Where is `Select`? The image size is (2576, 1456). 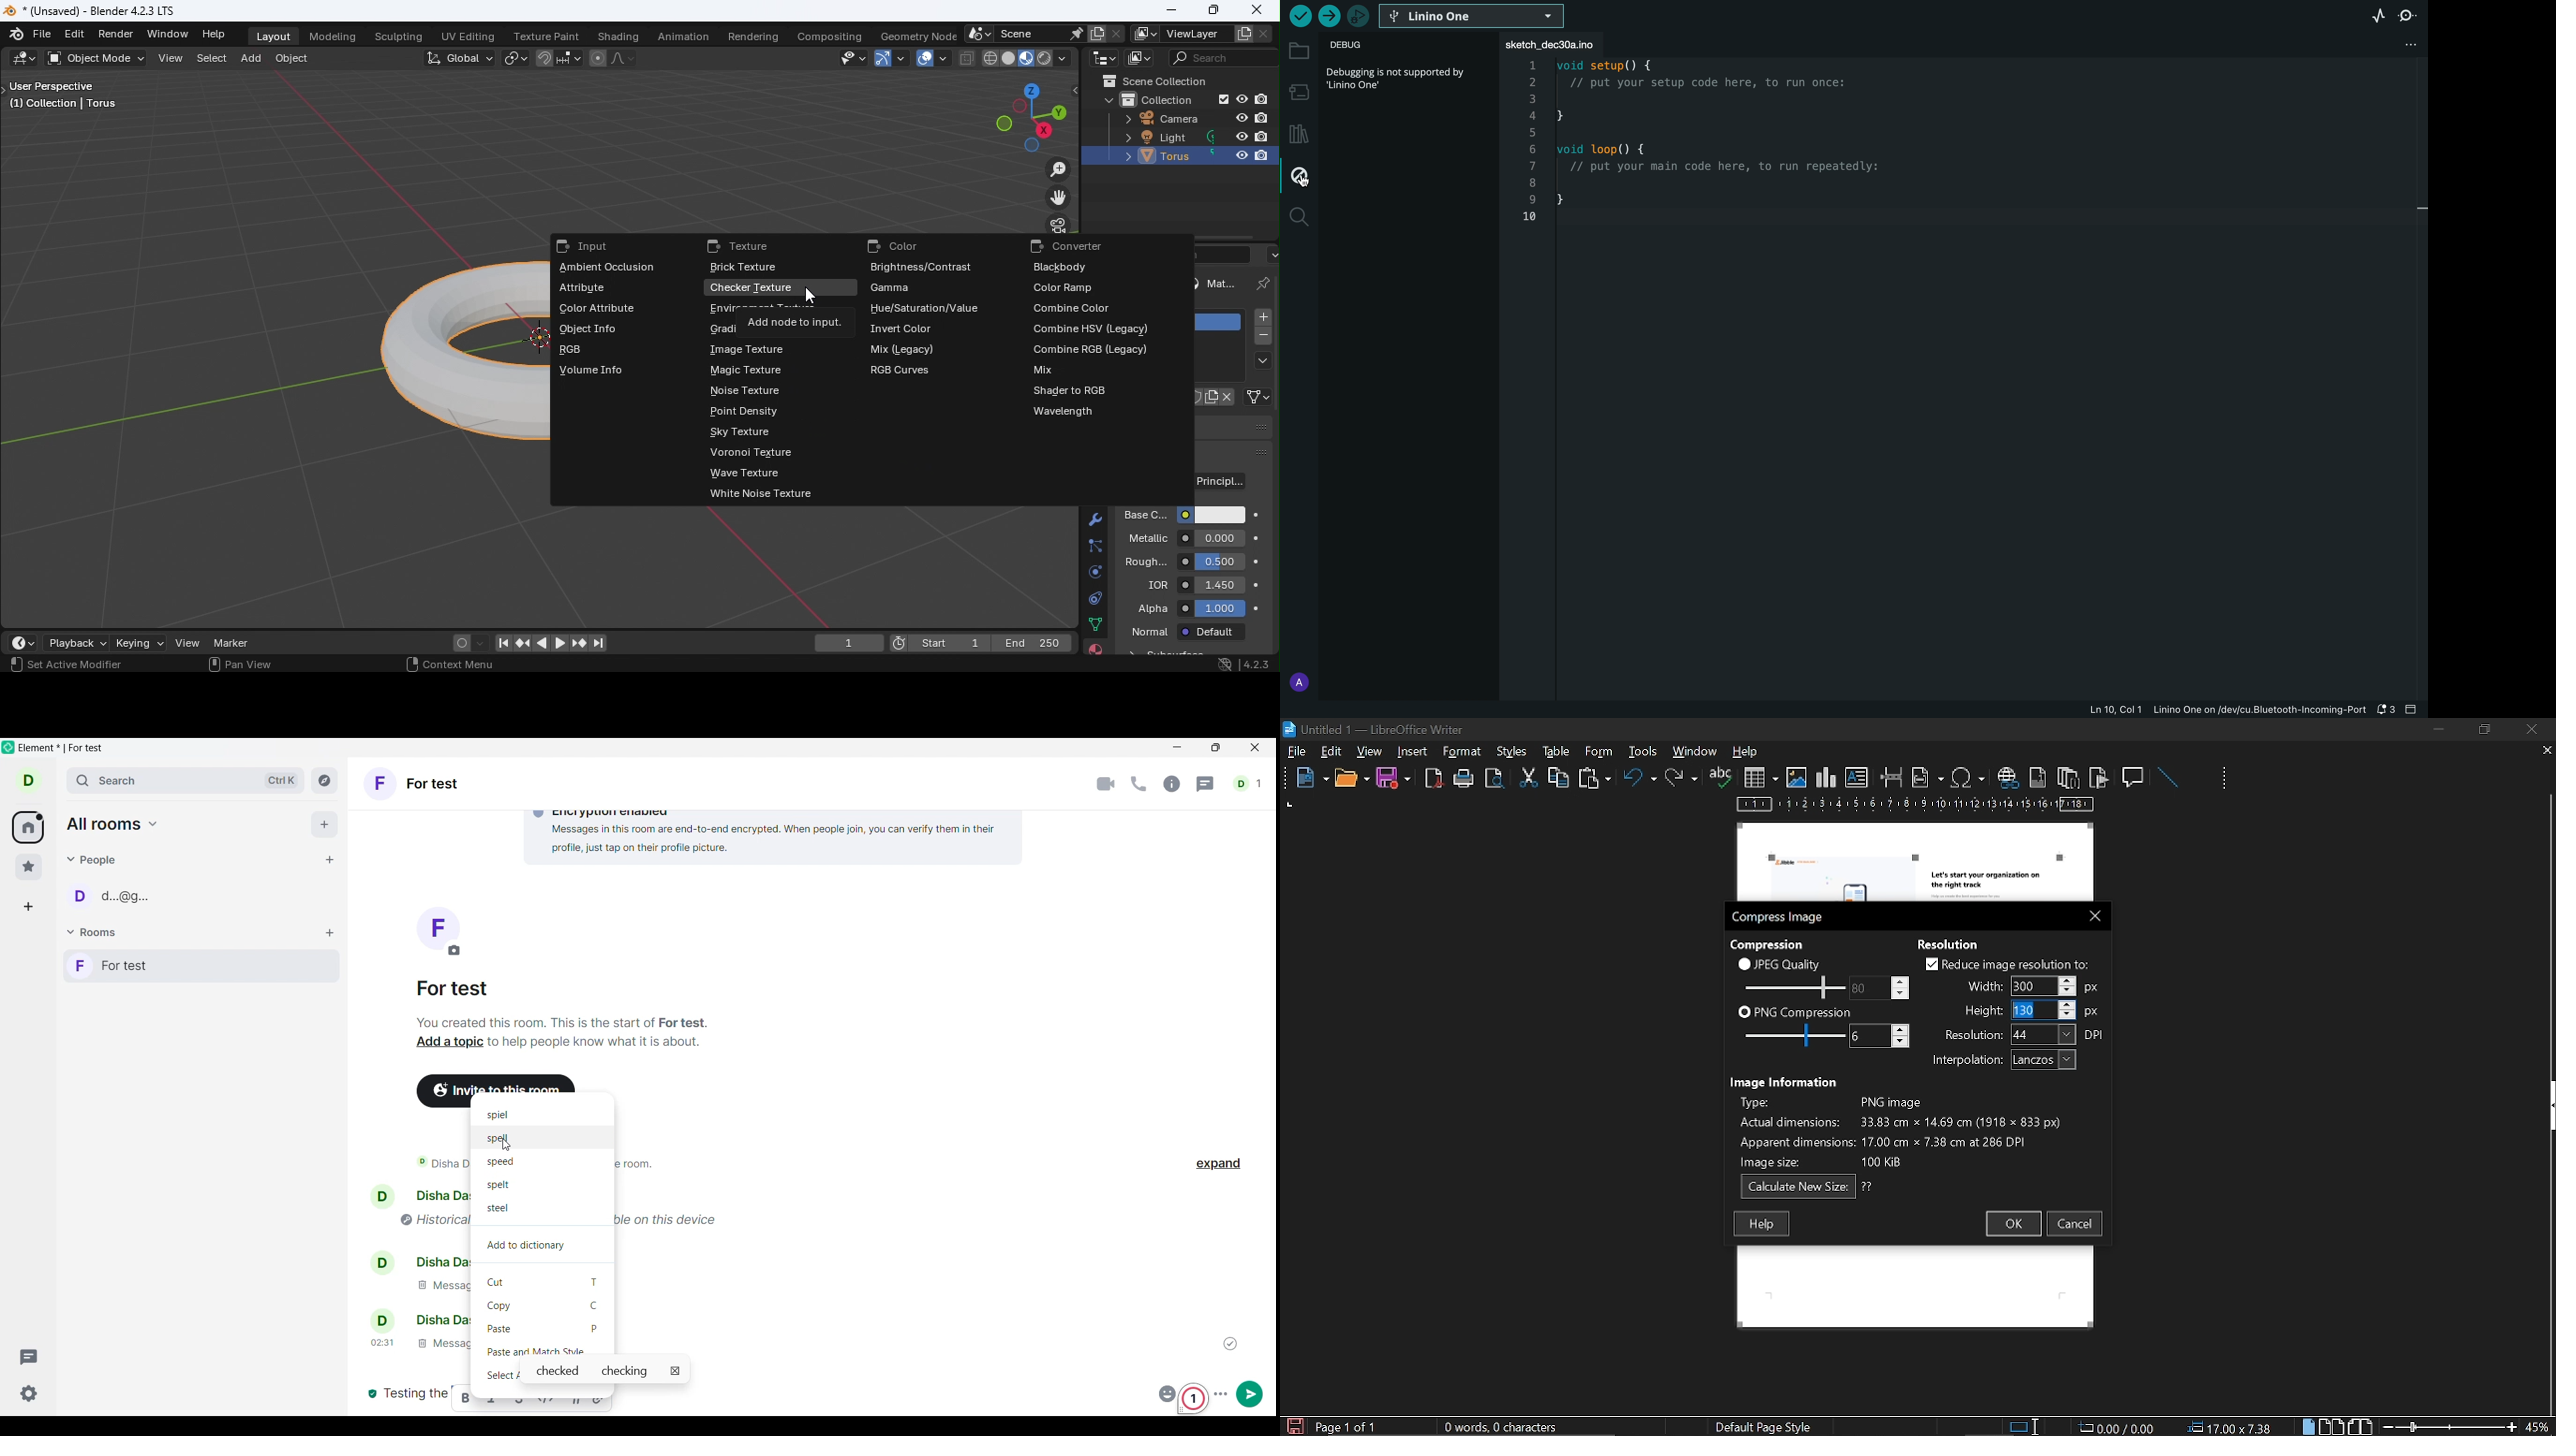 Select is located at coordinates (216, 56).